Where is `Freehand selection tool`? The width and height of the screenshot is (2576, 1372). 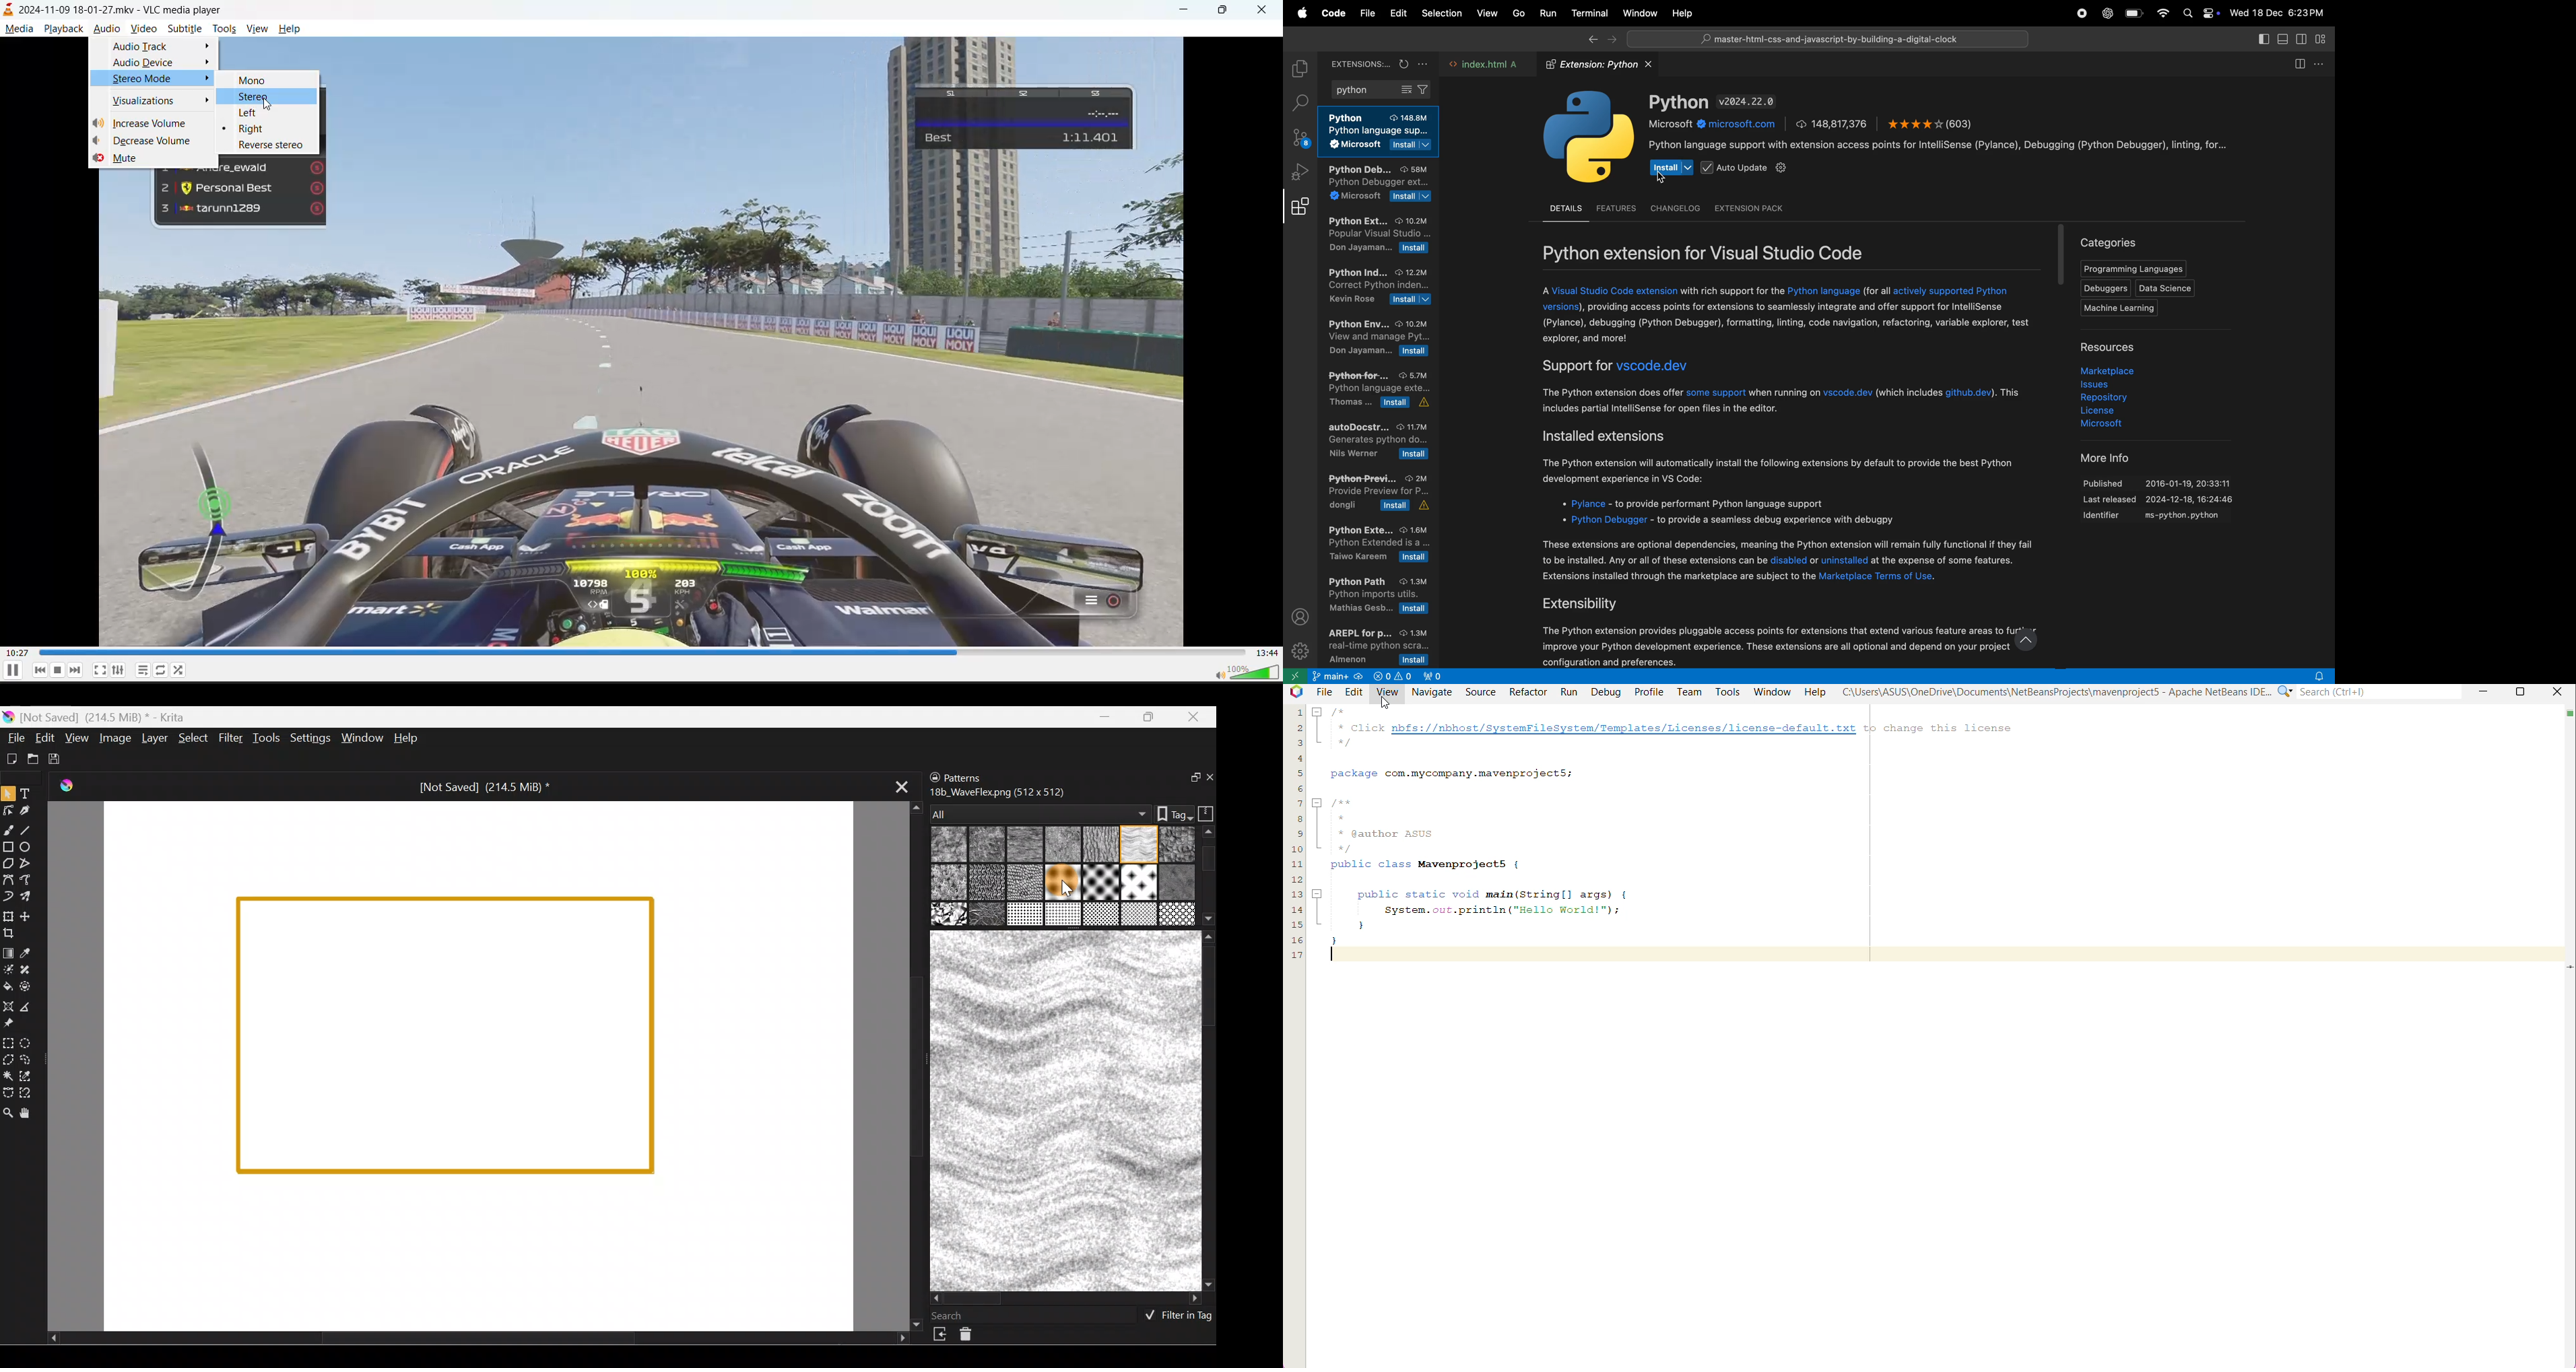
Freehand selection tool is located at coordinates (30, 1060).